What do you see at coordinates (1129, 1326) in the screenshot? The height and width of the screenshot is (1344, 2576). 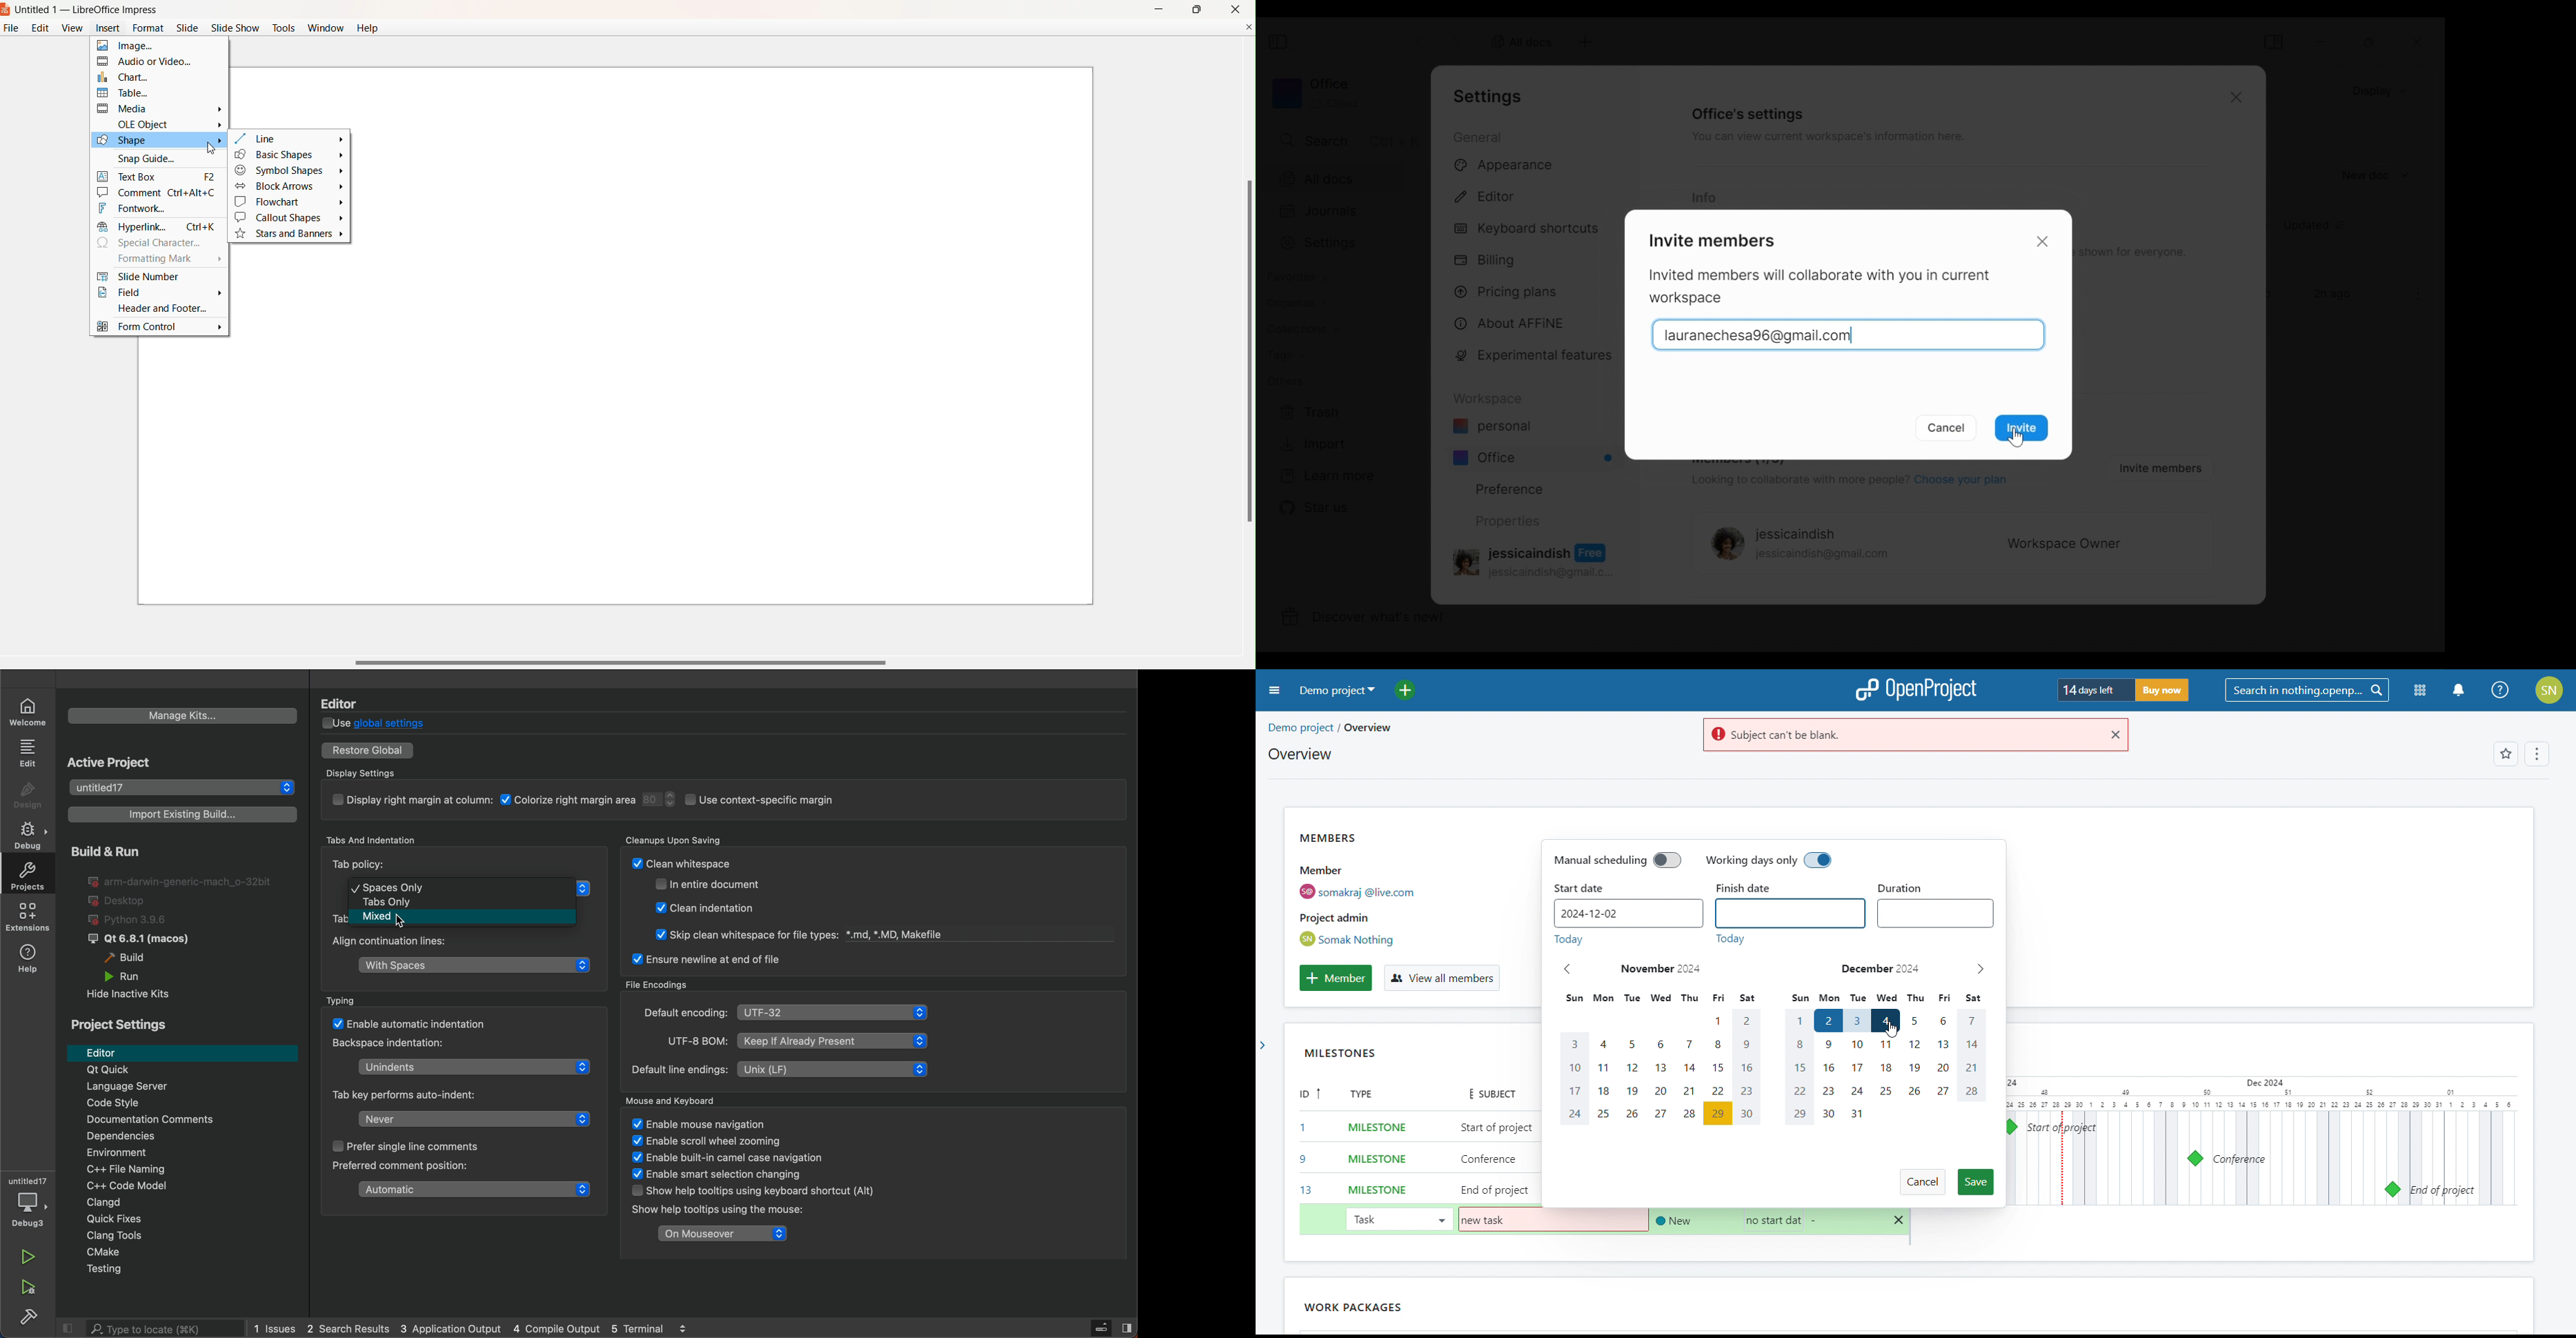 I see `Split button` at bounding box center [1129, 1326].